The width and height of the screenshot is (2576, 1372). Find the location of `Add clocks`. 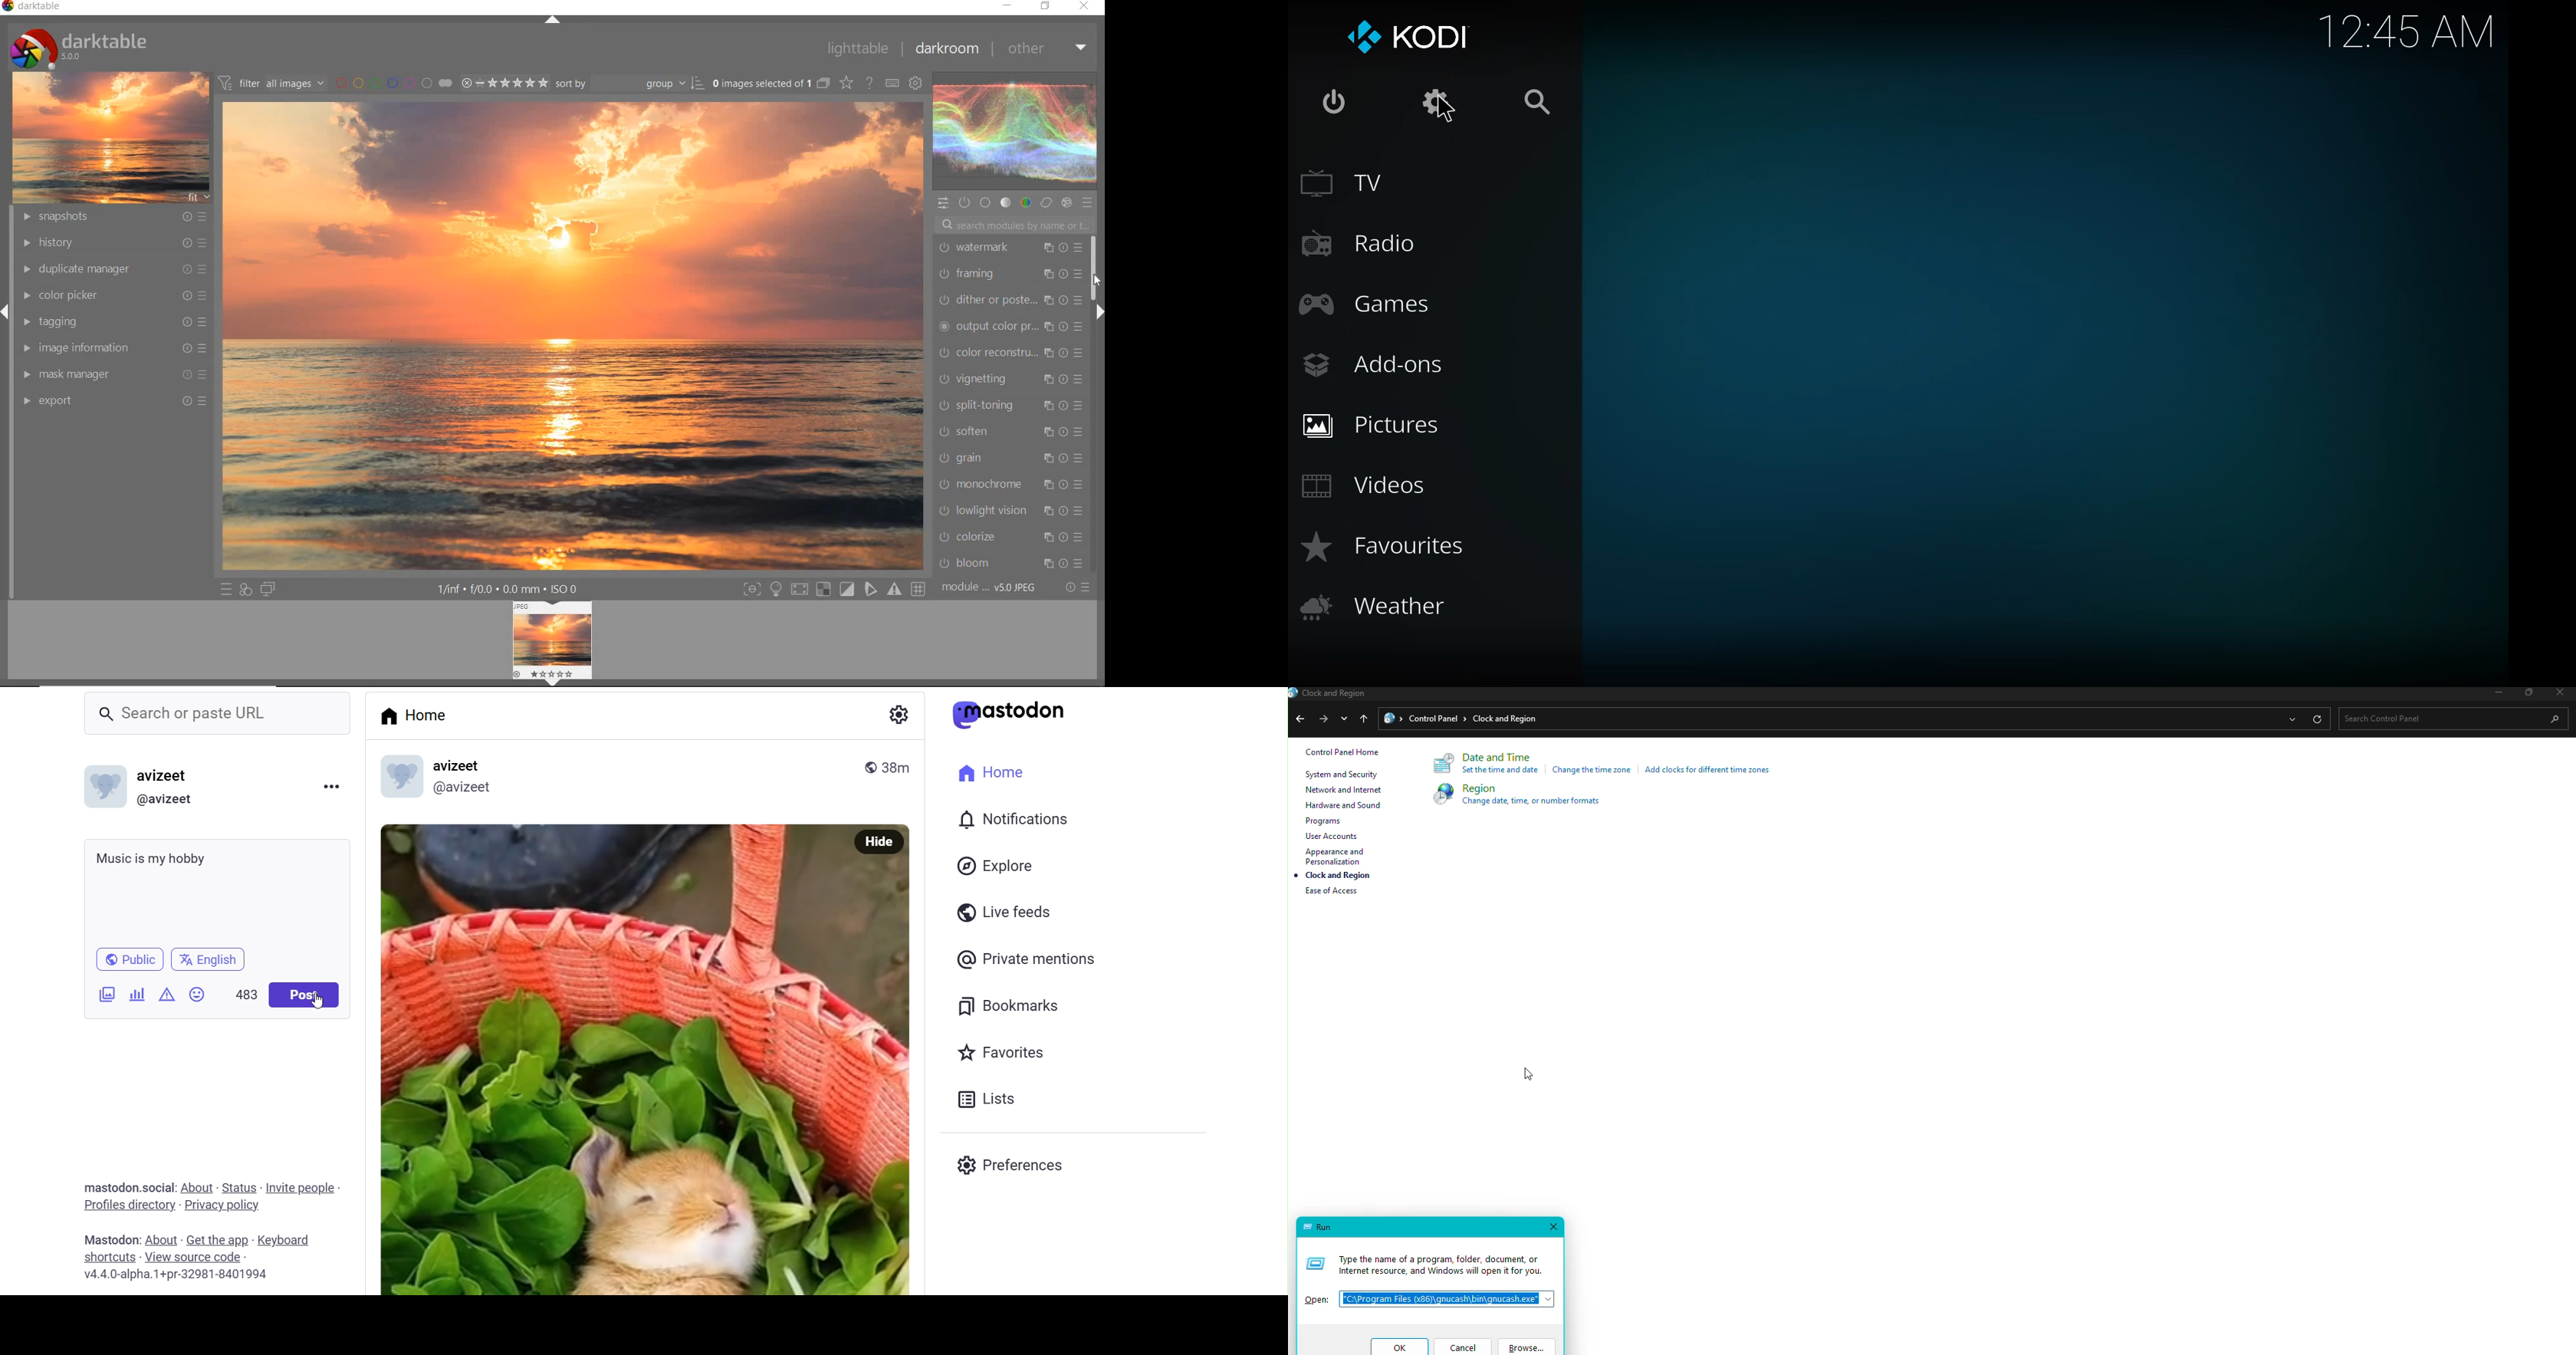

Add clocks is located at coordinates (1711, 769).